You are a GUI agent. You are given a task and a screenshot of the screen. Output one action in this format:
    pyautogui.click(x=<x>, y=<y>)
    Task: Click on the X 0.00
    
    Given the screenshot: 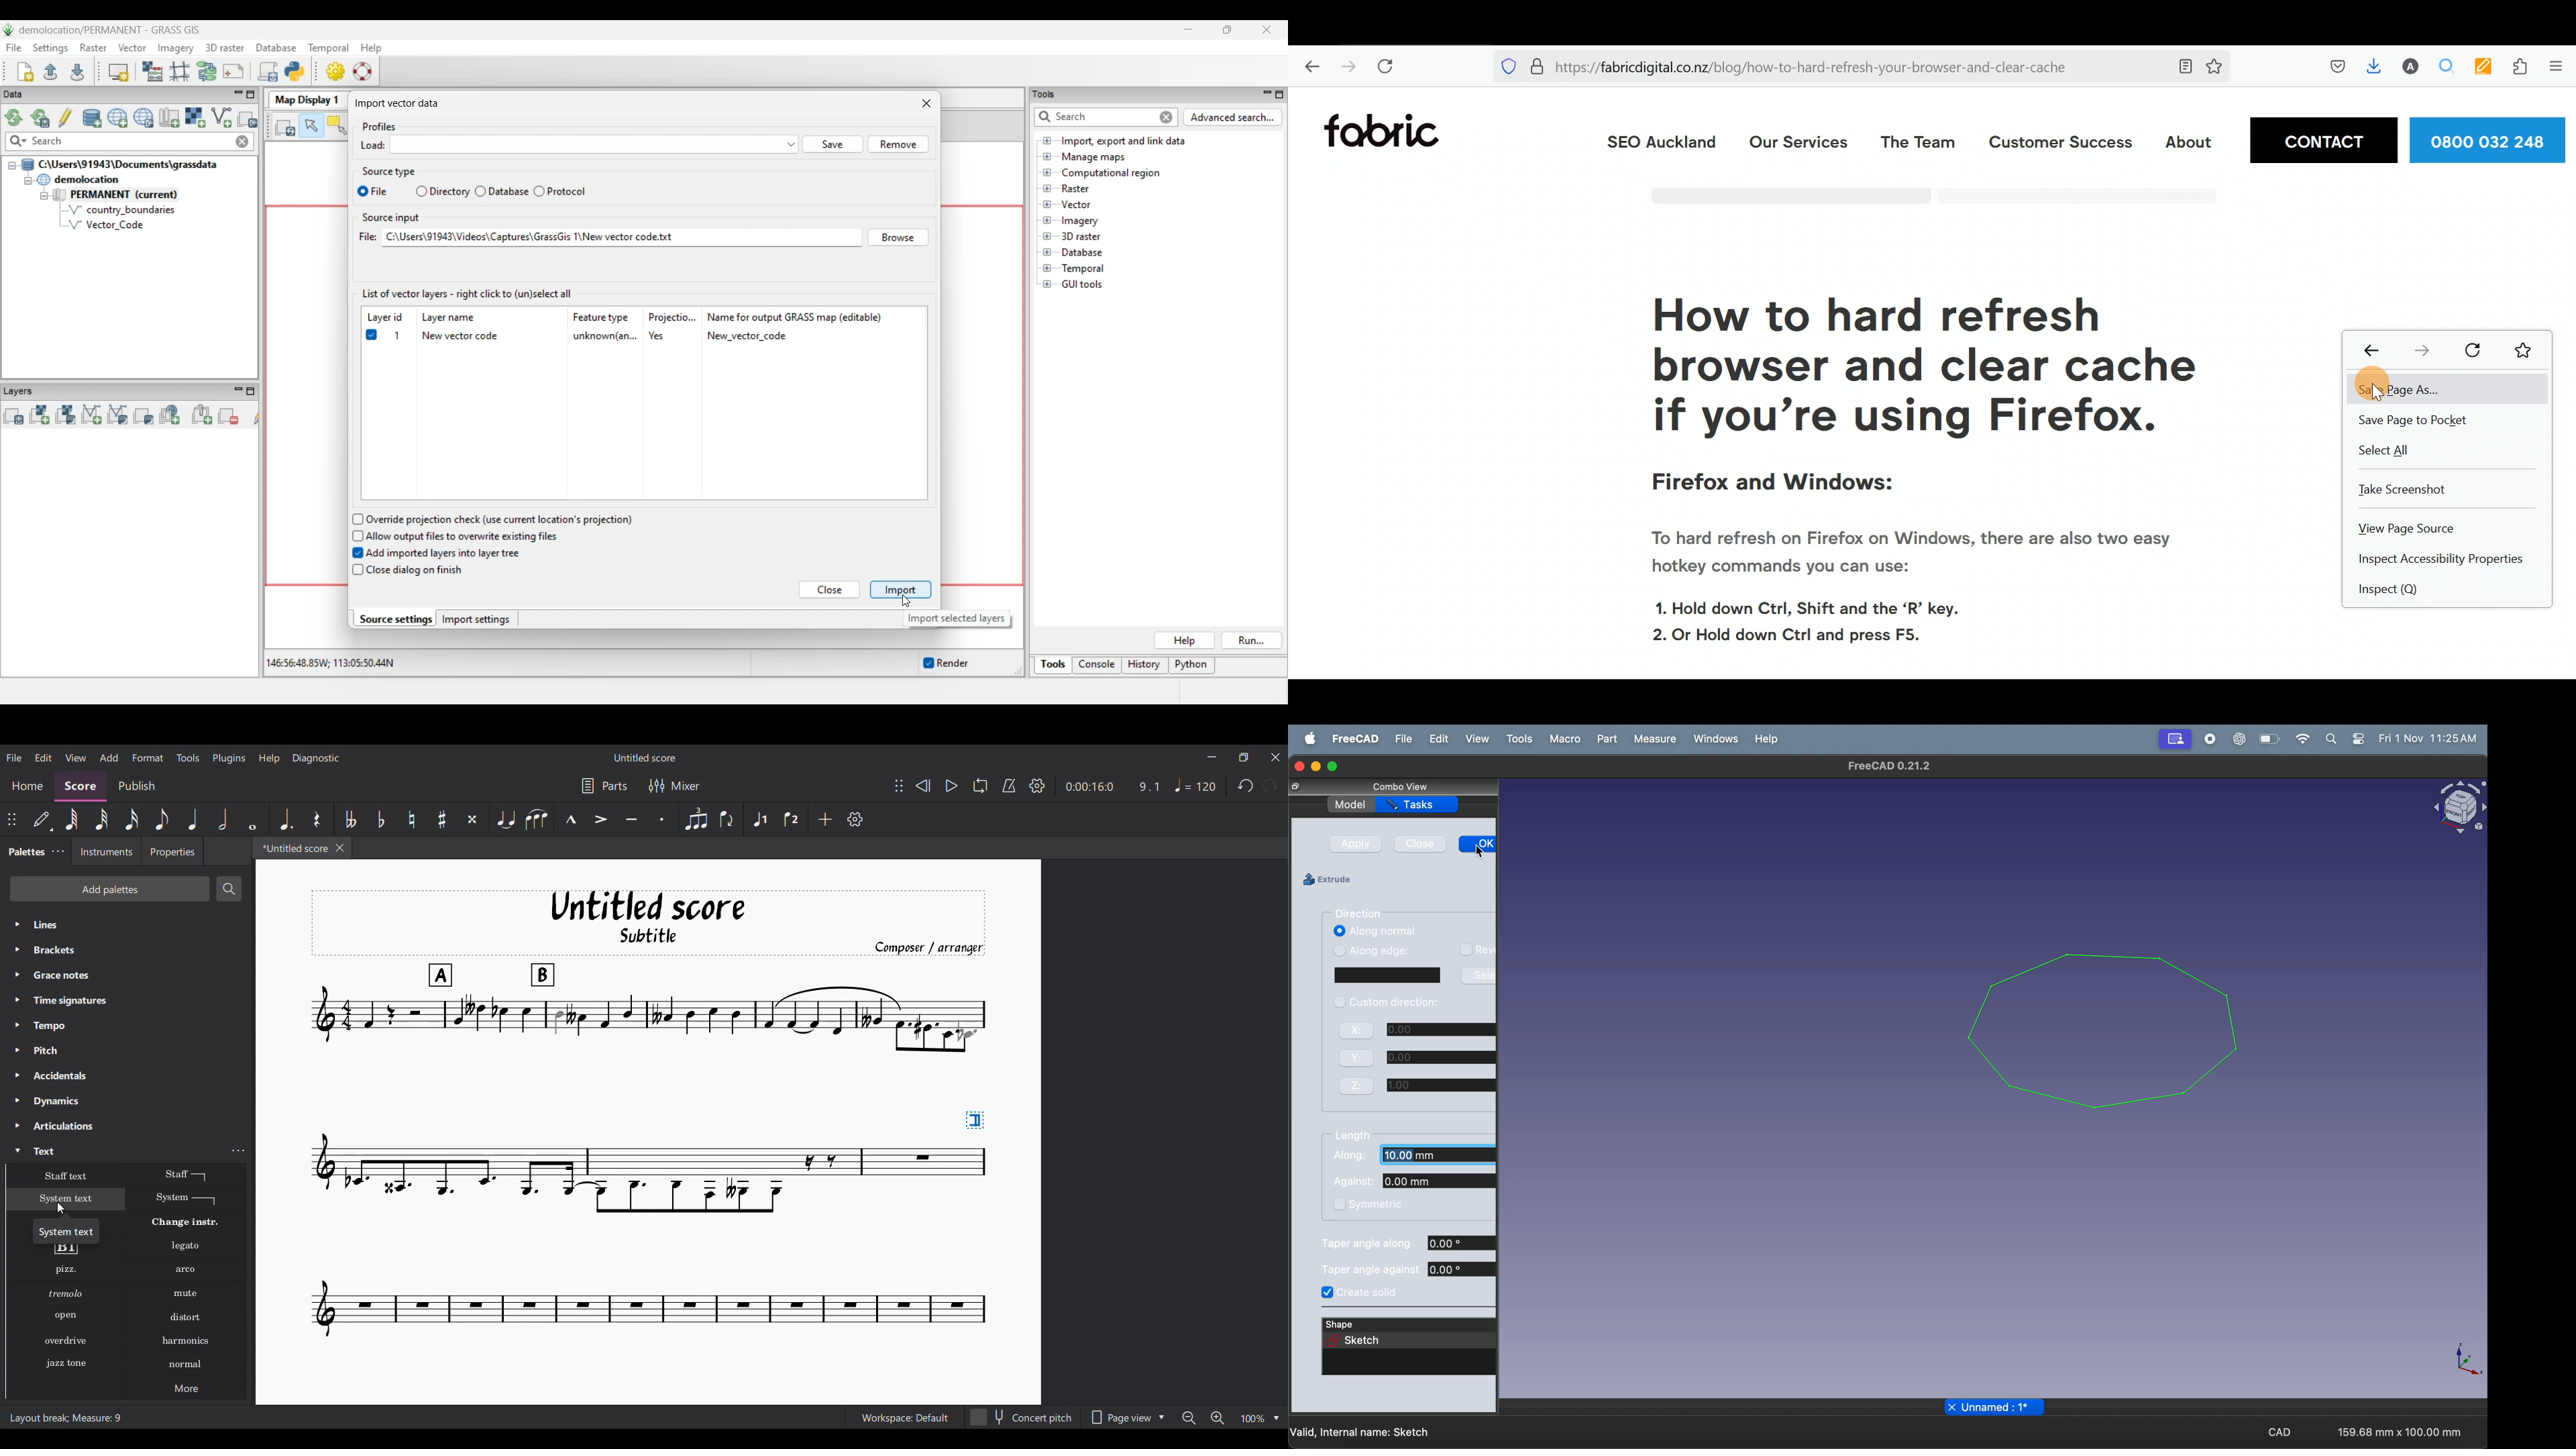 What is the action you would take?
    pyautogui.click(x=1411, y=1029)
    